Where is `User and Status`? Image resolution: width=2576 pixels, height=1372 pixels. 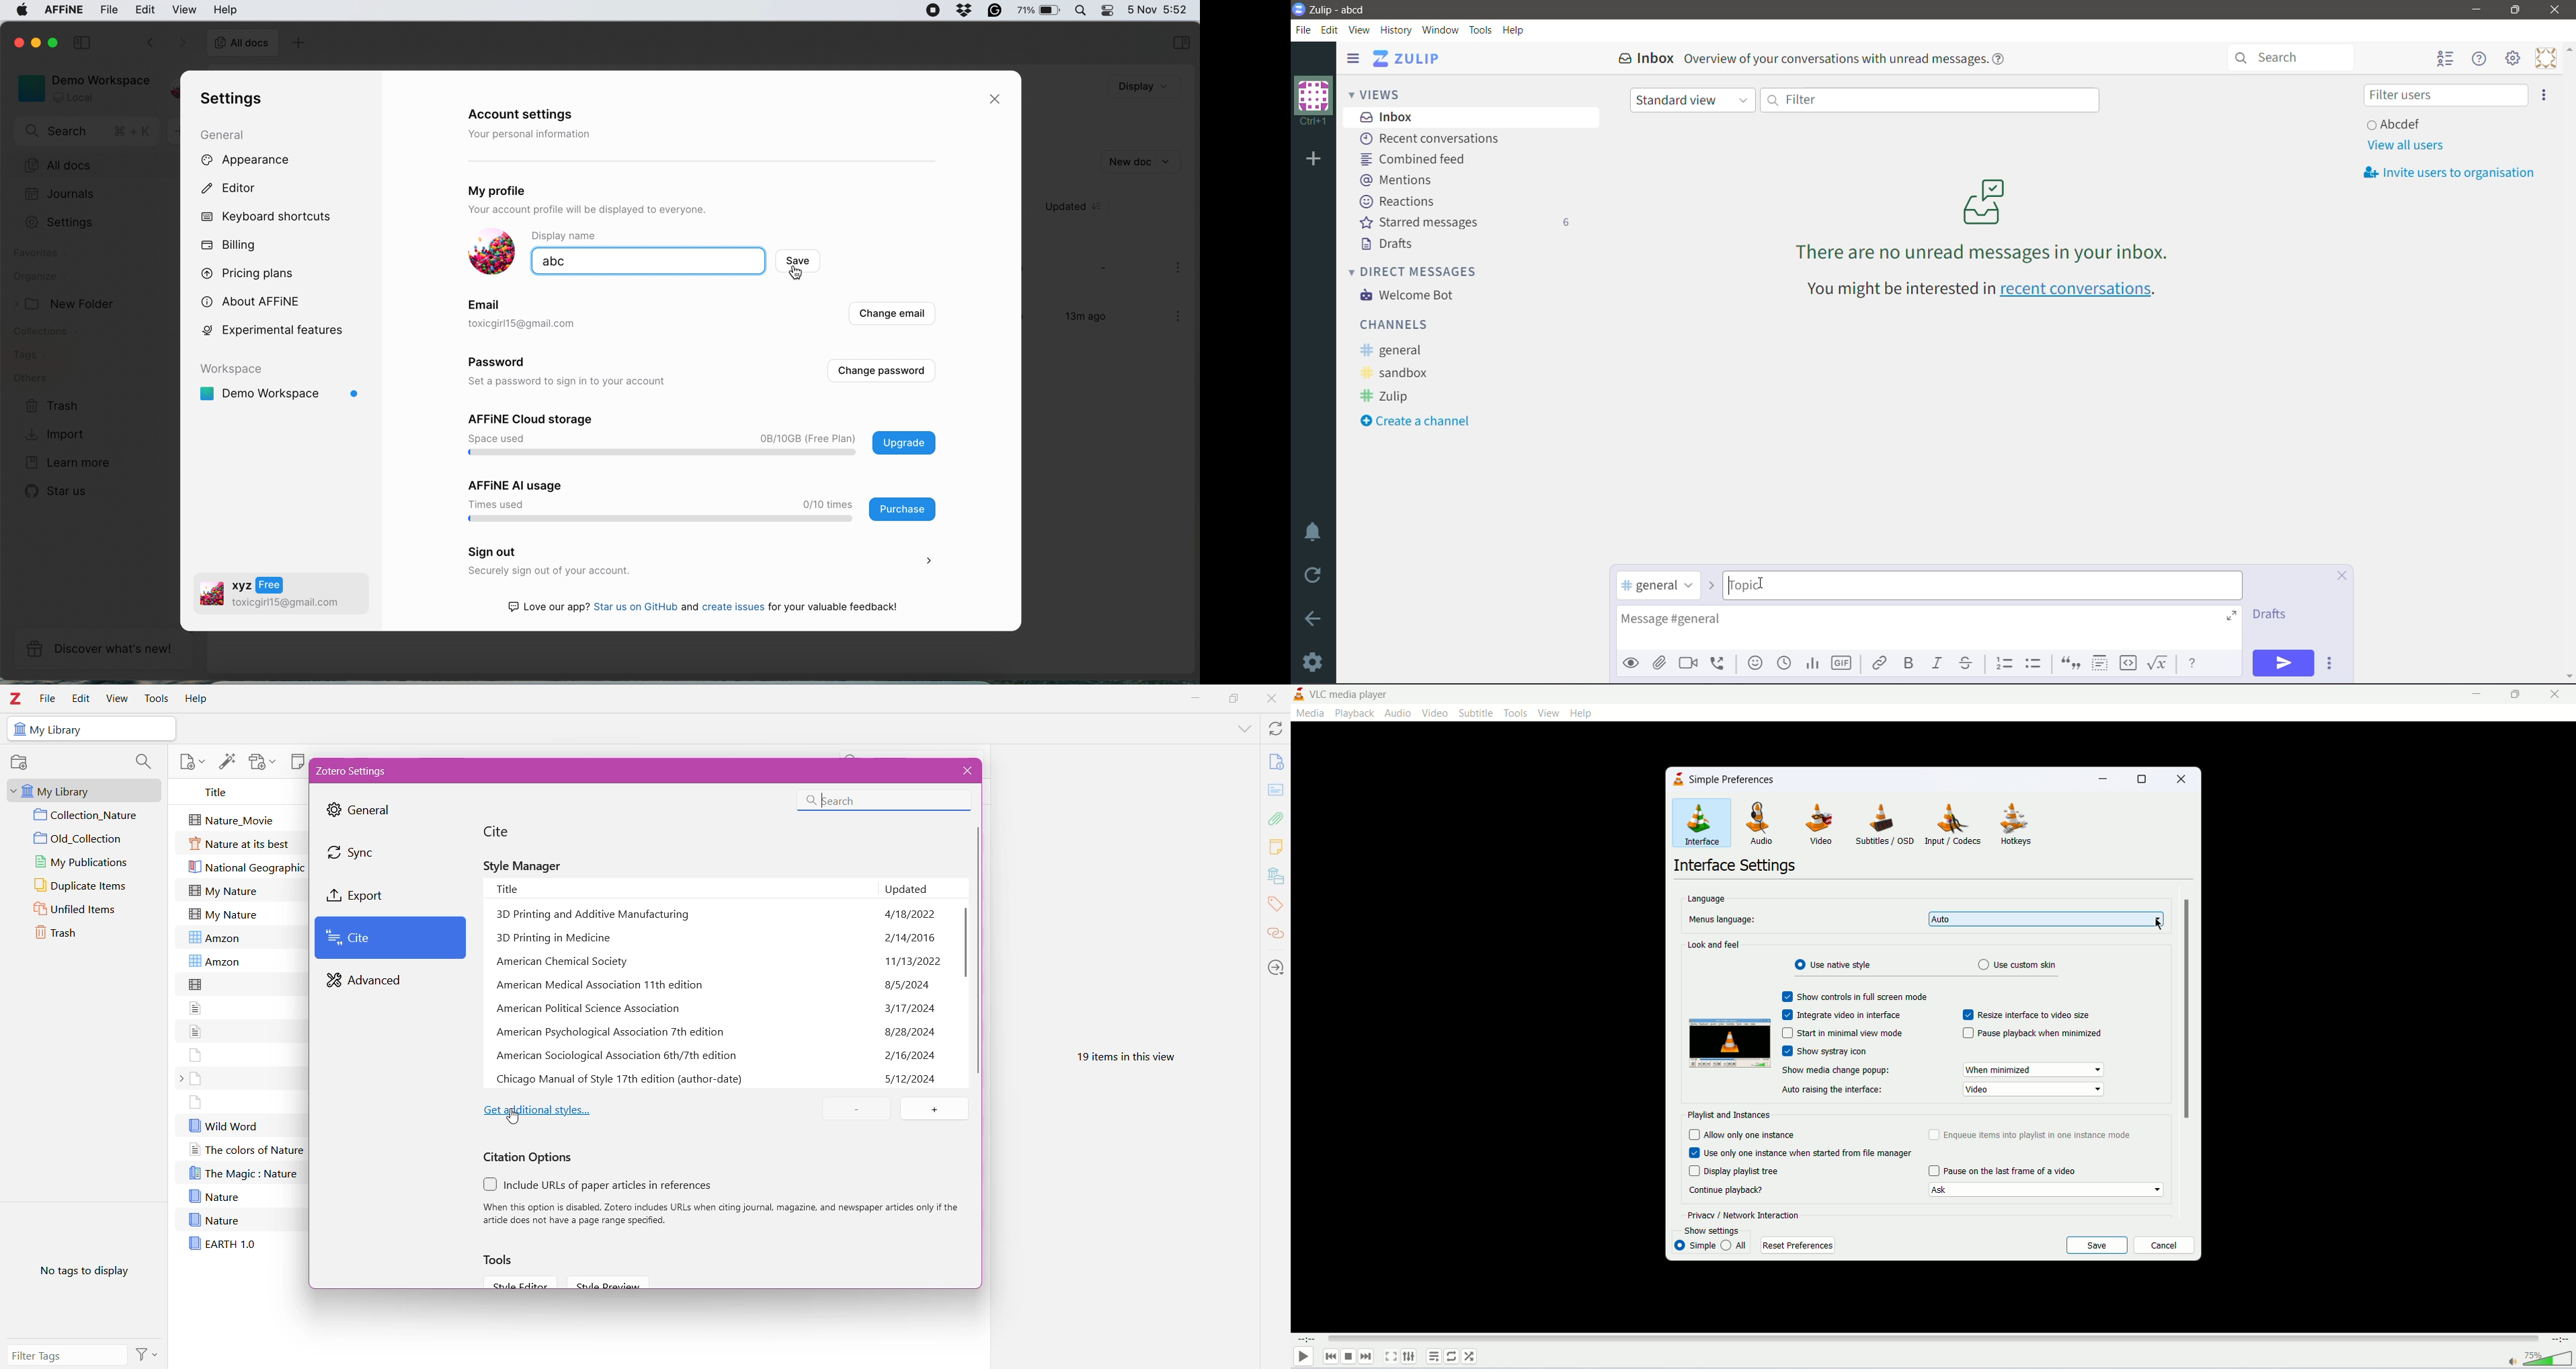 User and Status is located at coordinates (2397, 123).